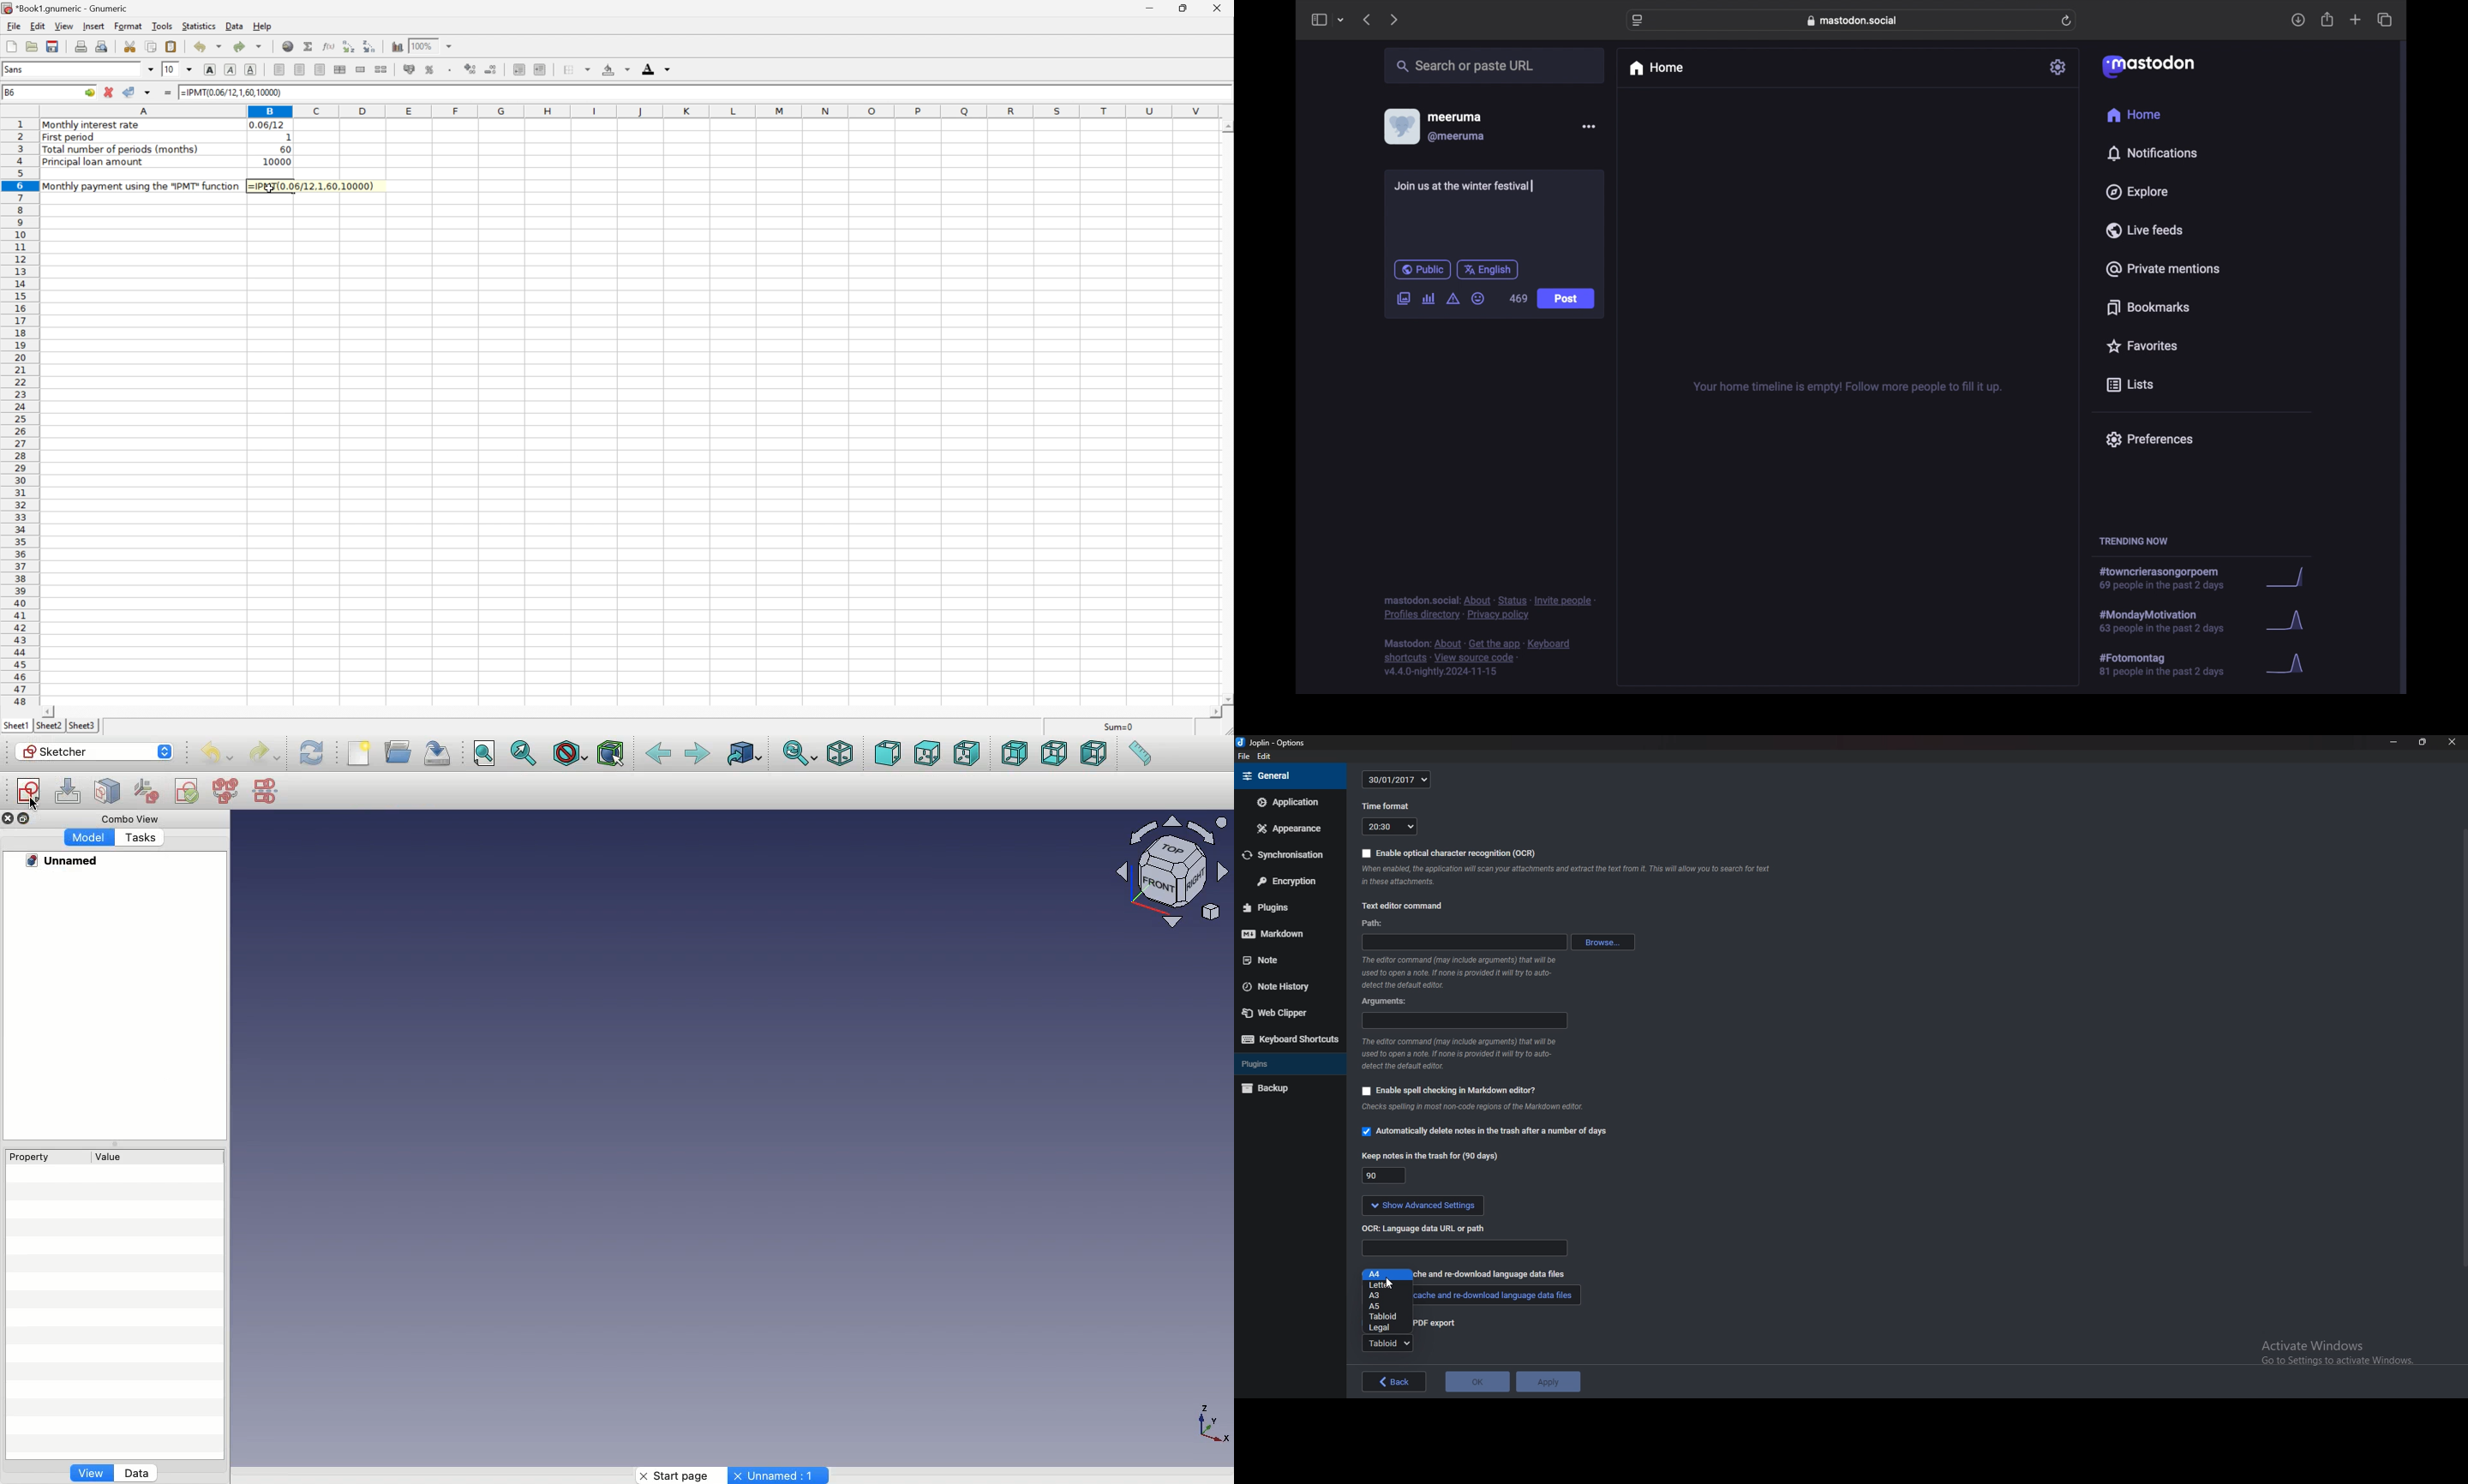 The width and height of the screenshot is (2492, 1484). Describe the element at coordinates (1446, 853) in the screenshot. I see `enable OCR` at that location.